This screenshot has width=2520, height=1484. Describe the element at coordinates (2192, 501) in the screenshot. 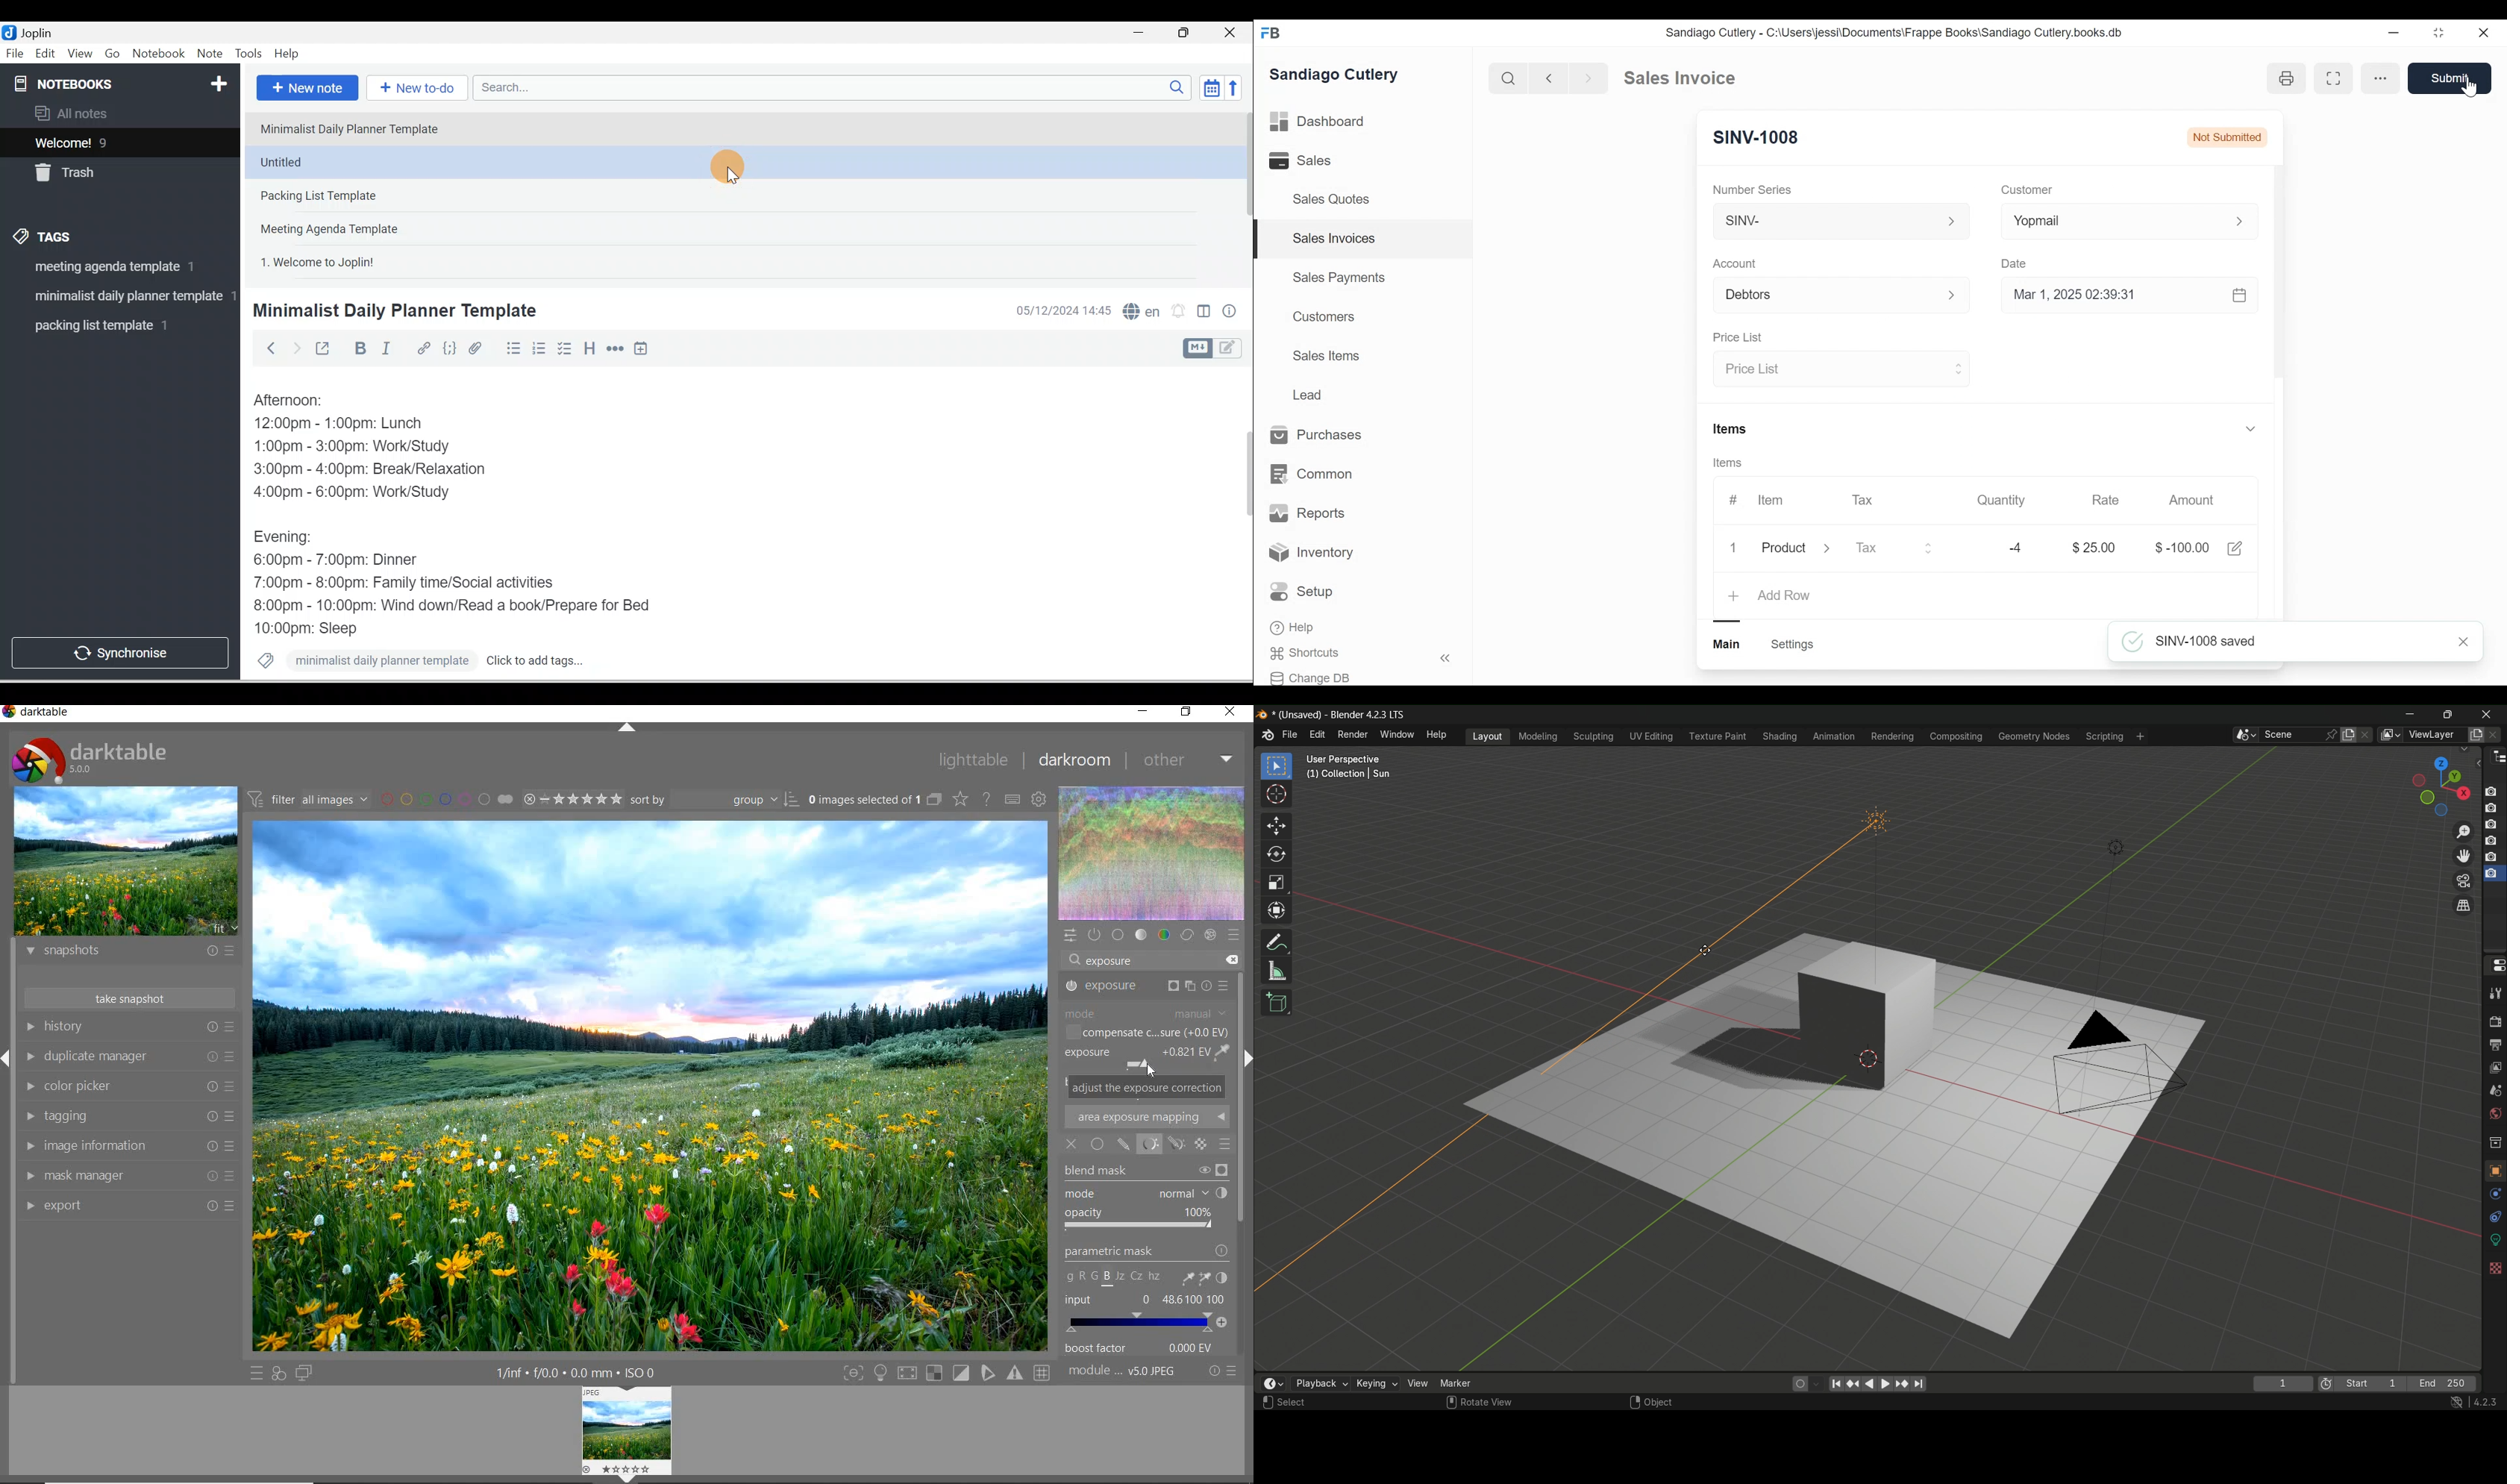

I see `Amount` at that location.